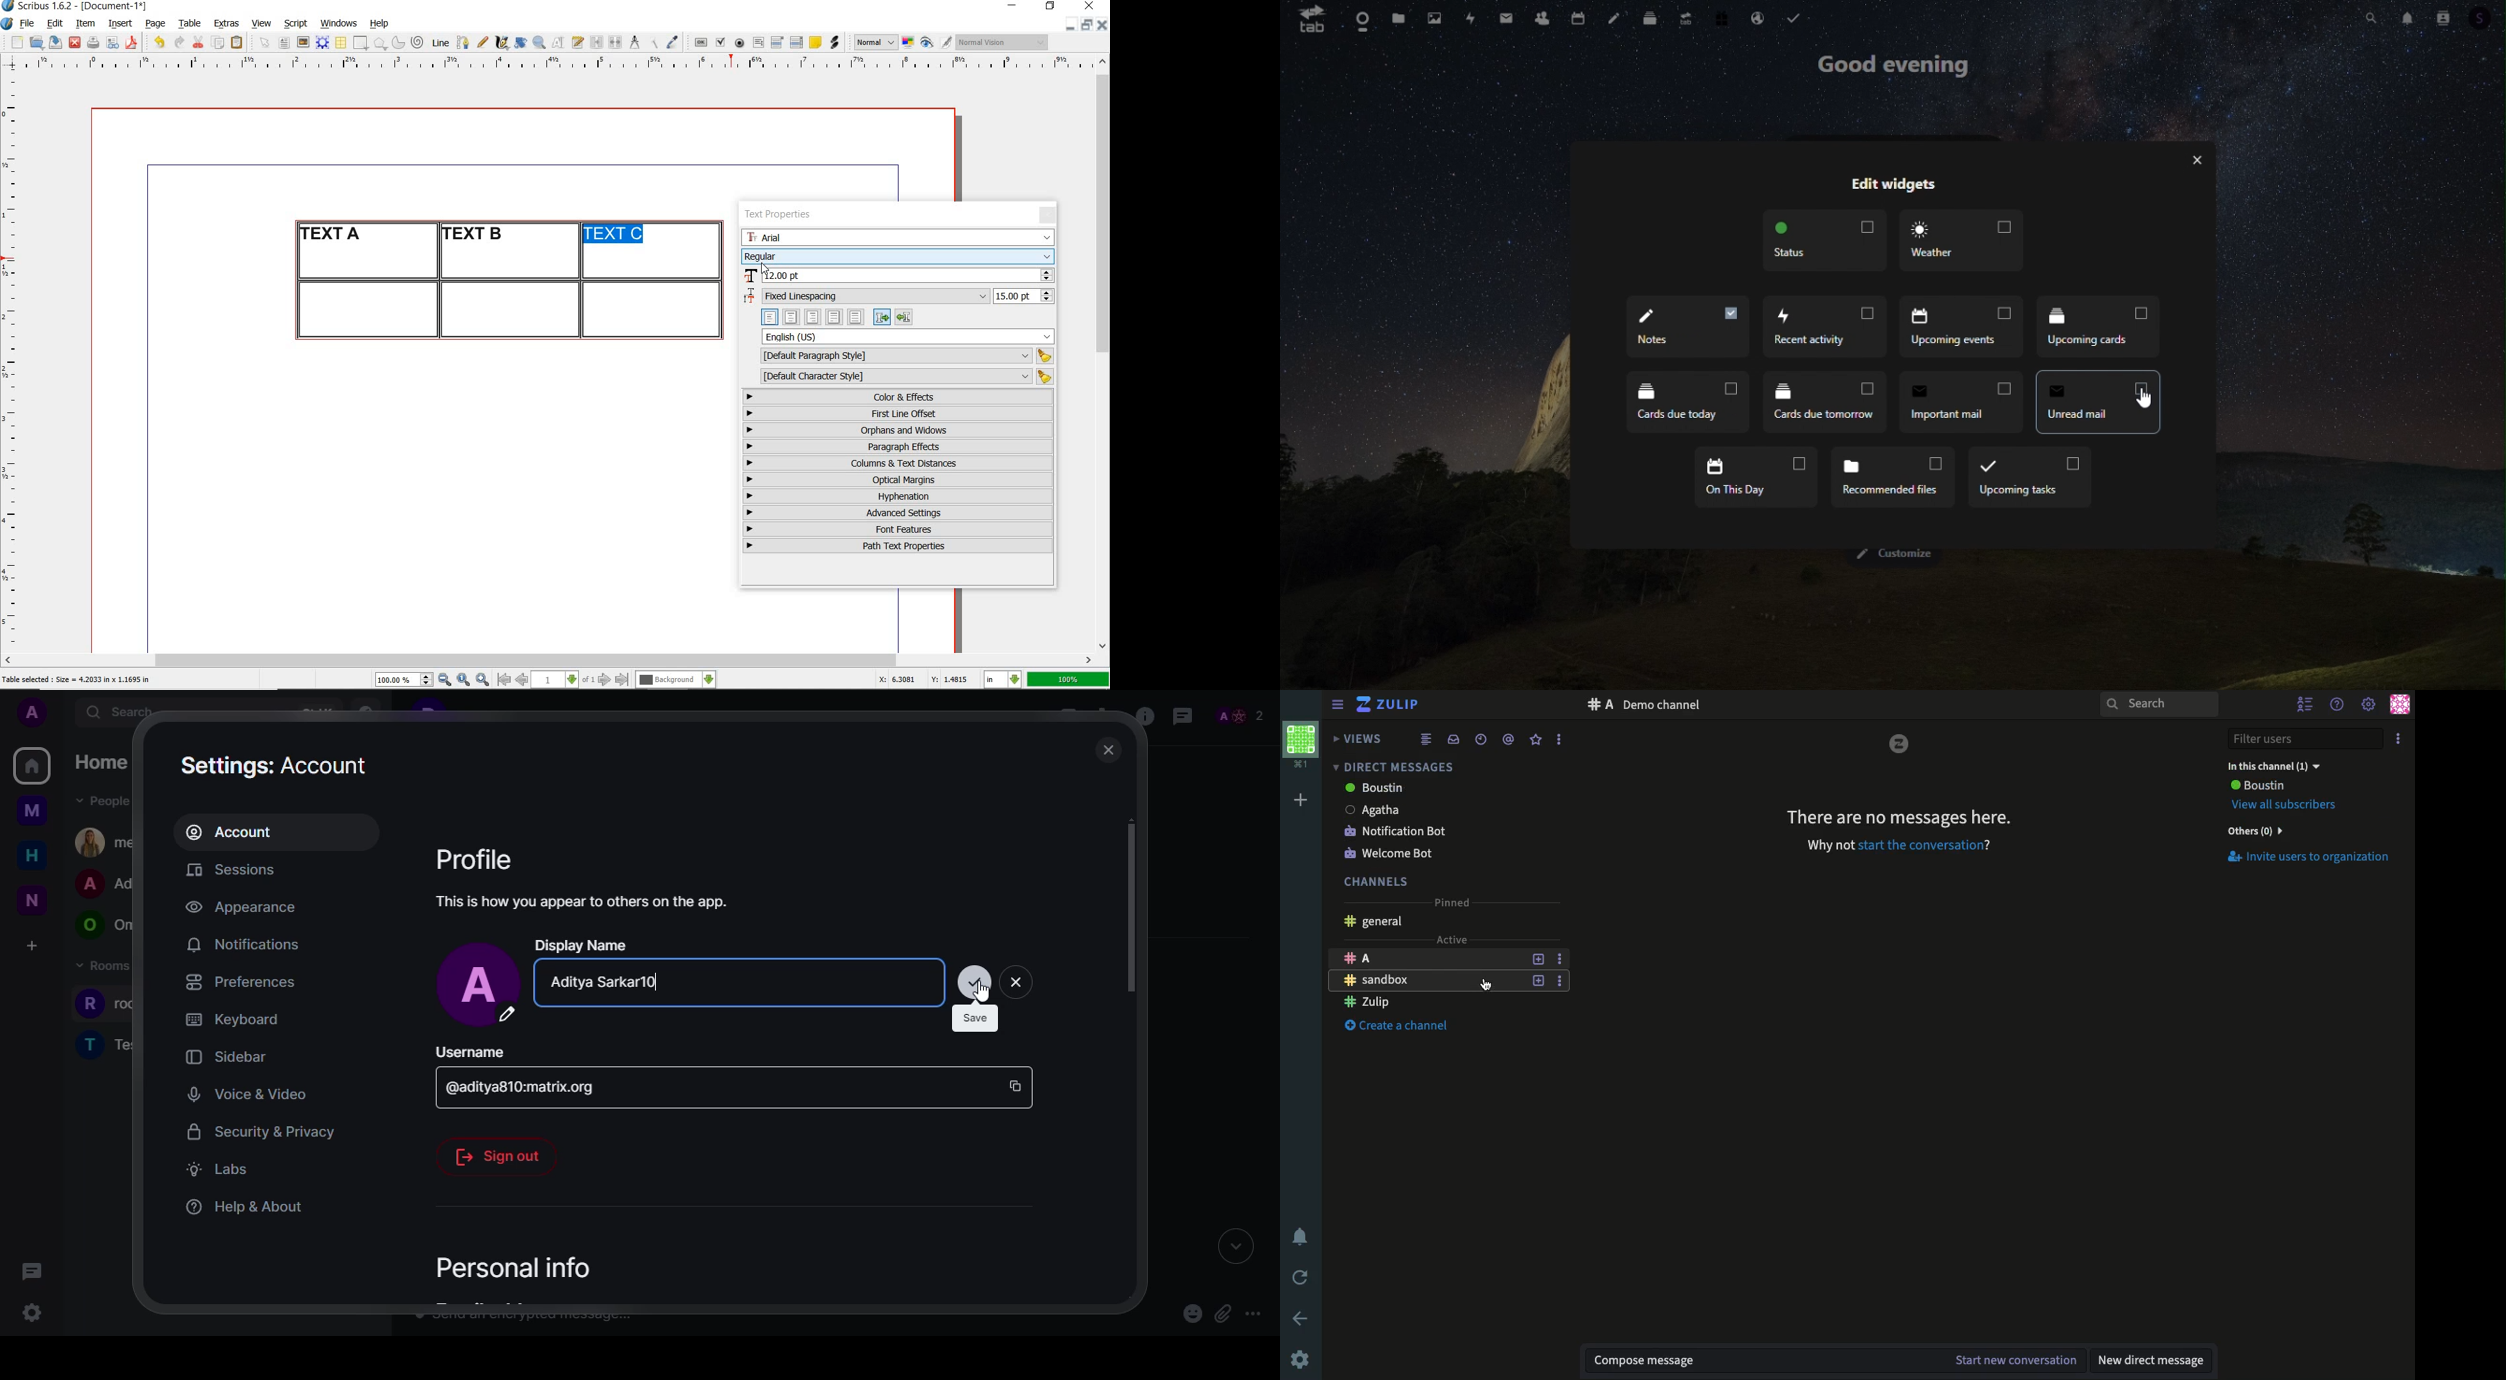 The height and width of the screenshot is (1400, 2520). Describe the element at coordinates (1376, 881) in the screenshot. I see `Channels` at that location.